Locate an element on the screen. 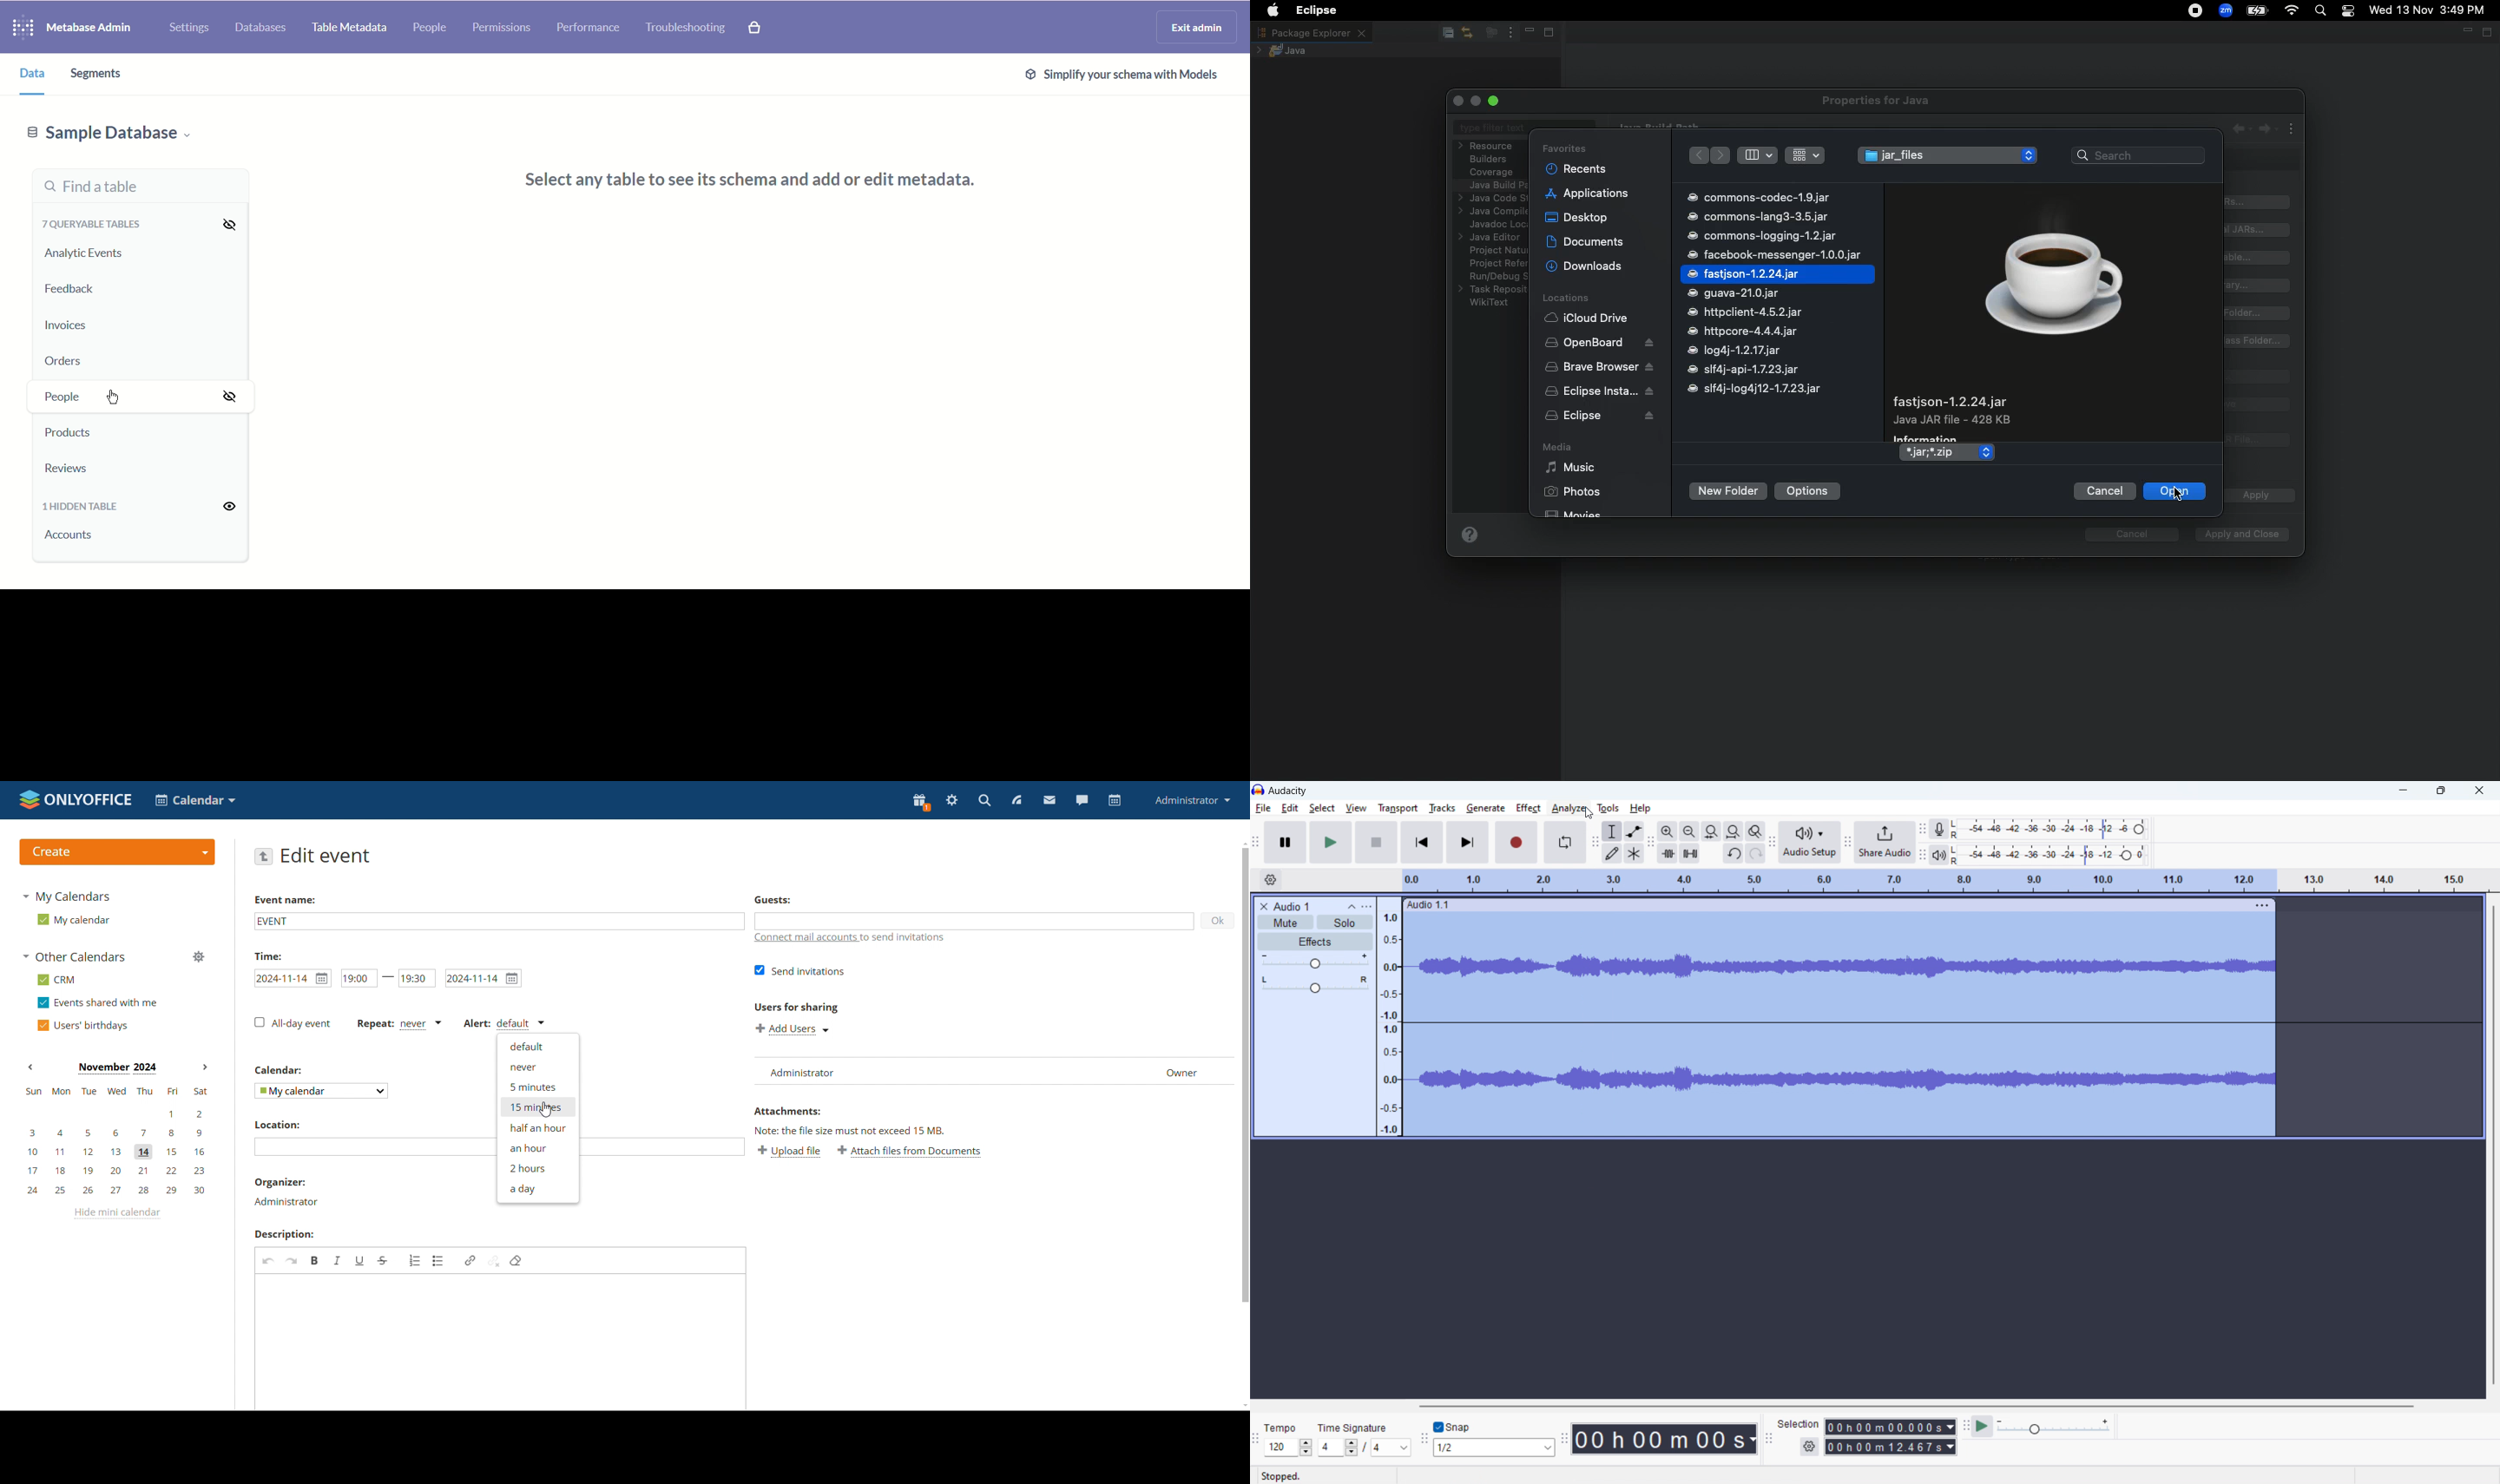 The width and height of the screenshot is (2520, 1484). time toolbar is located at coordinates (1564, 1440).